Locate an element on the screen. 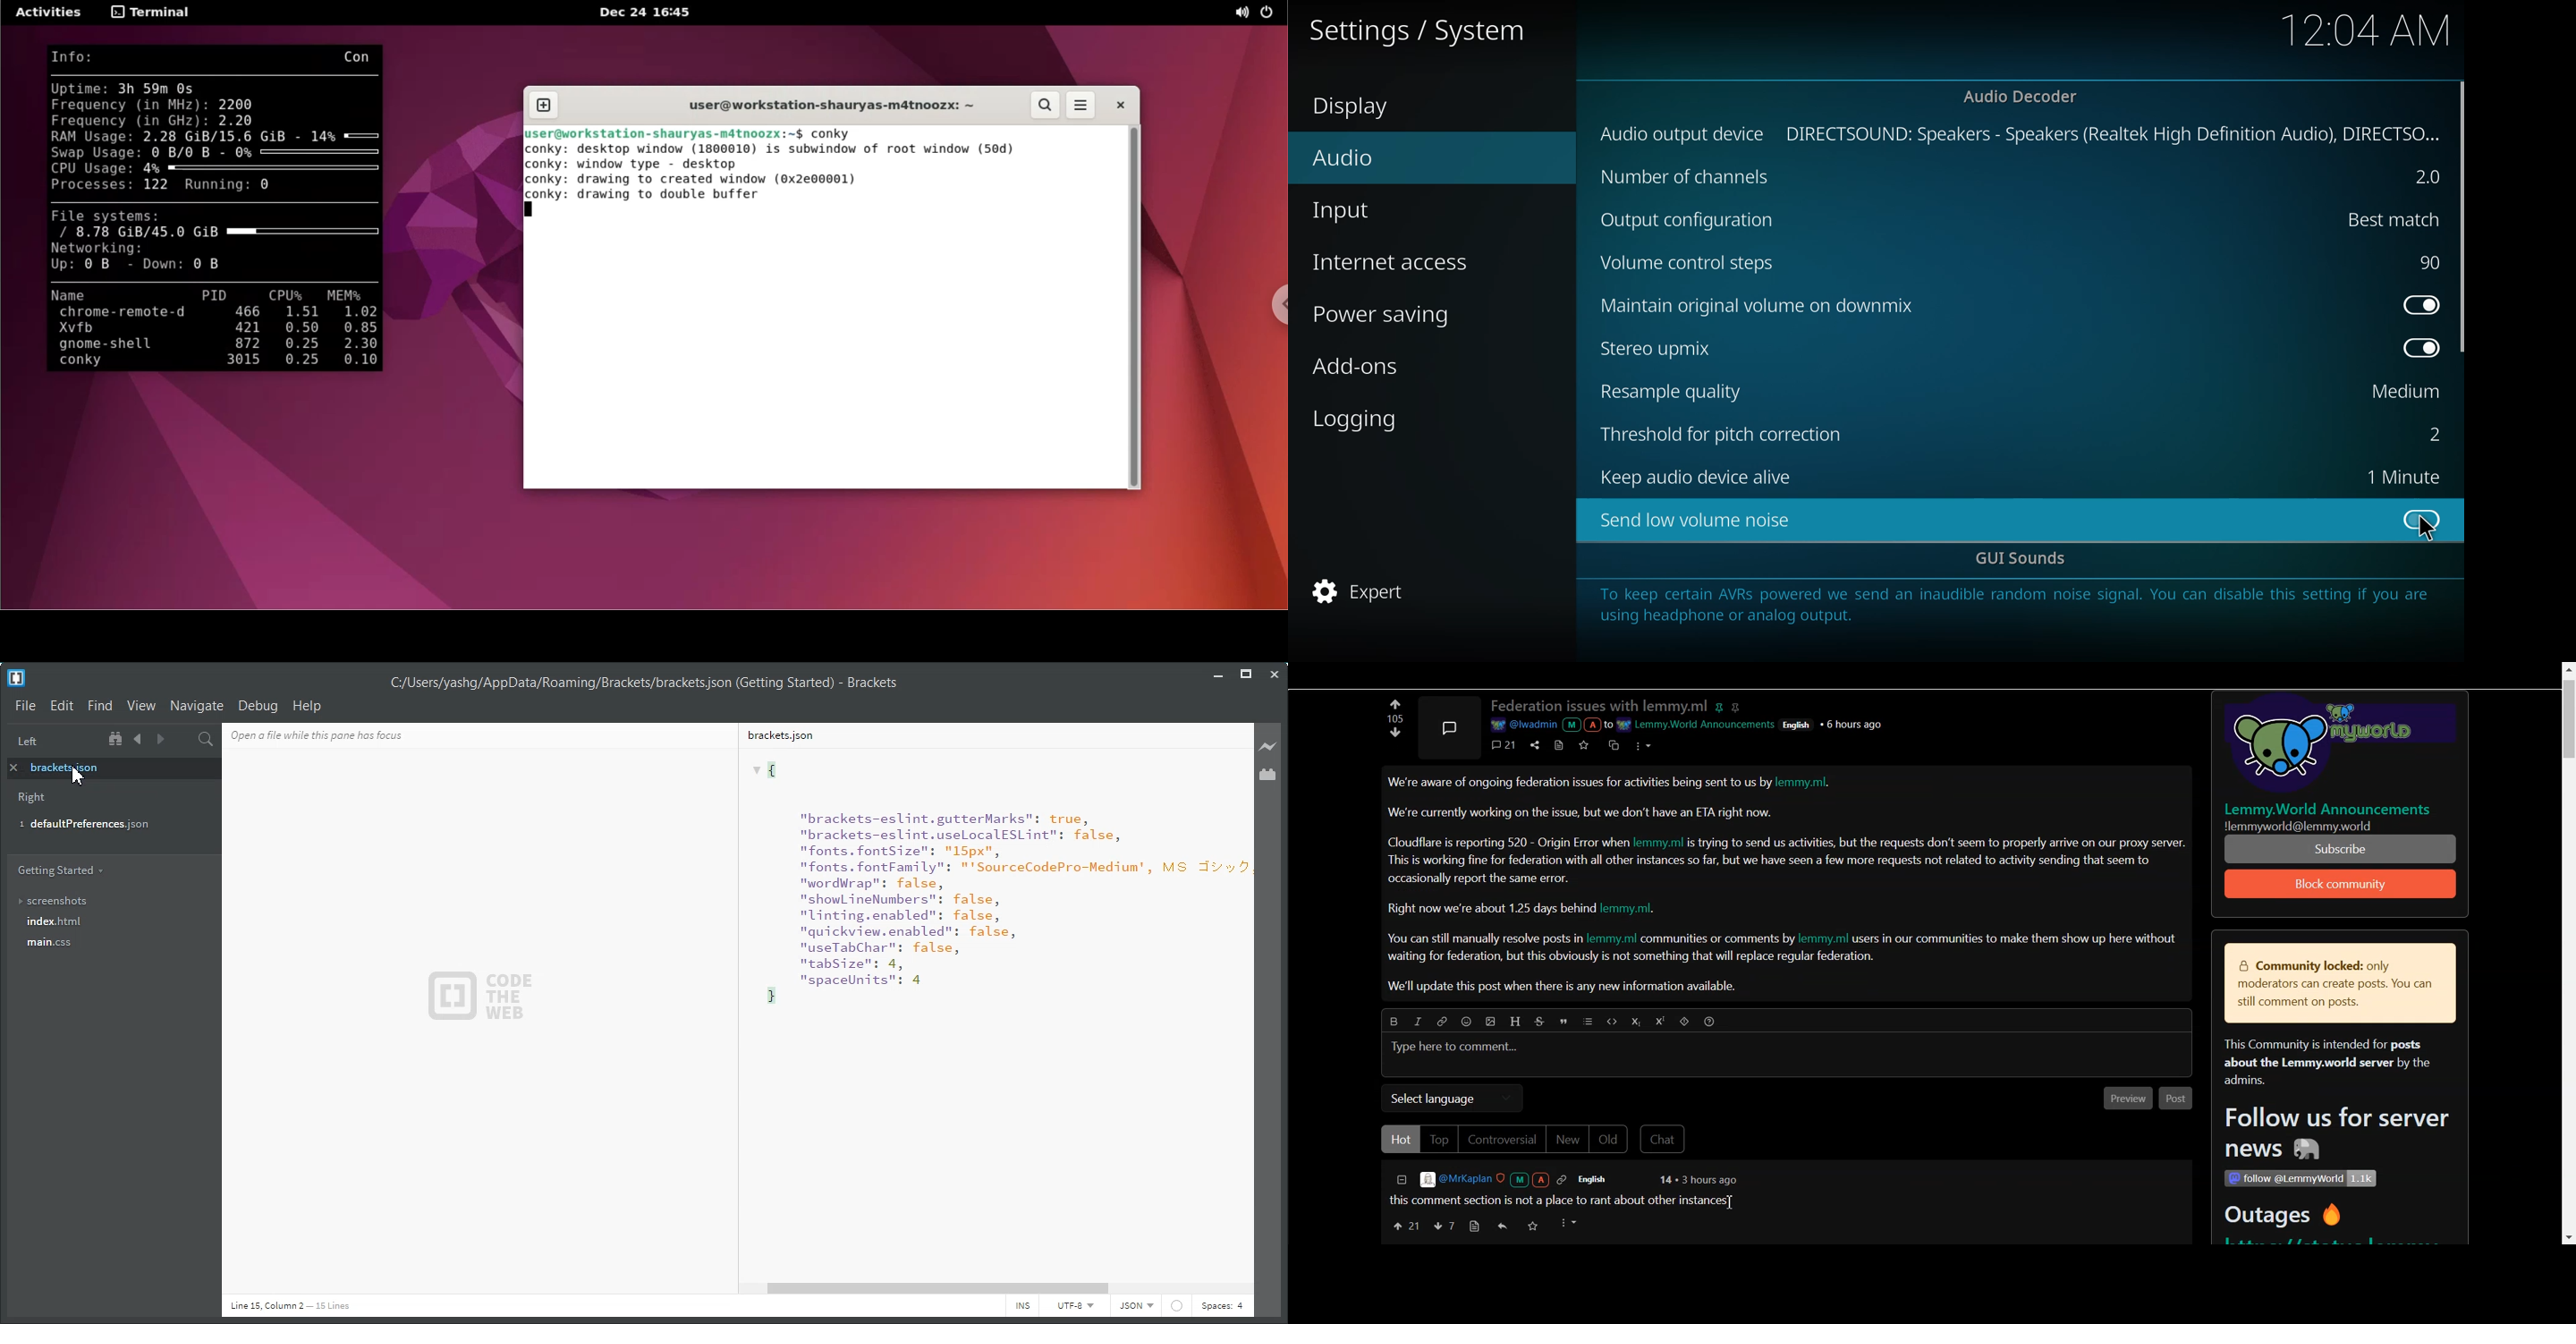  cursor is located at coordinates (2426, 528).